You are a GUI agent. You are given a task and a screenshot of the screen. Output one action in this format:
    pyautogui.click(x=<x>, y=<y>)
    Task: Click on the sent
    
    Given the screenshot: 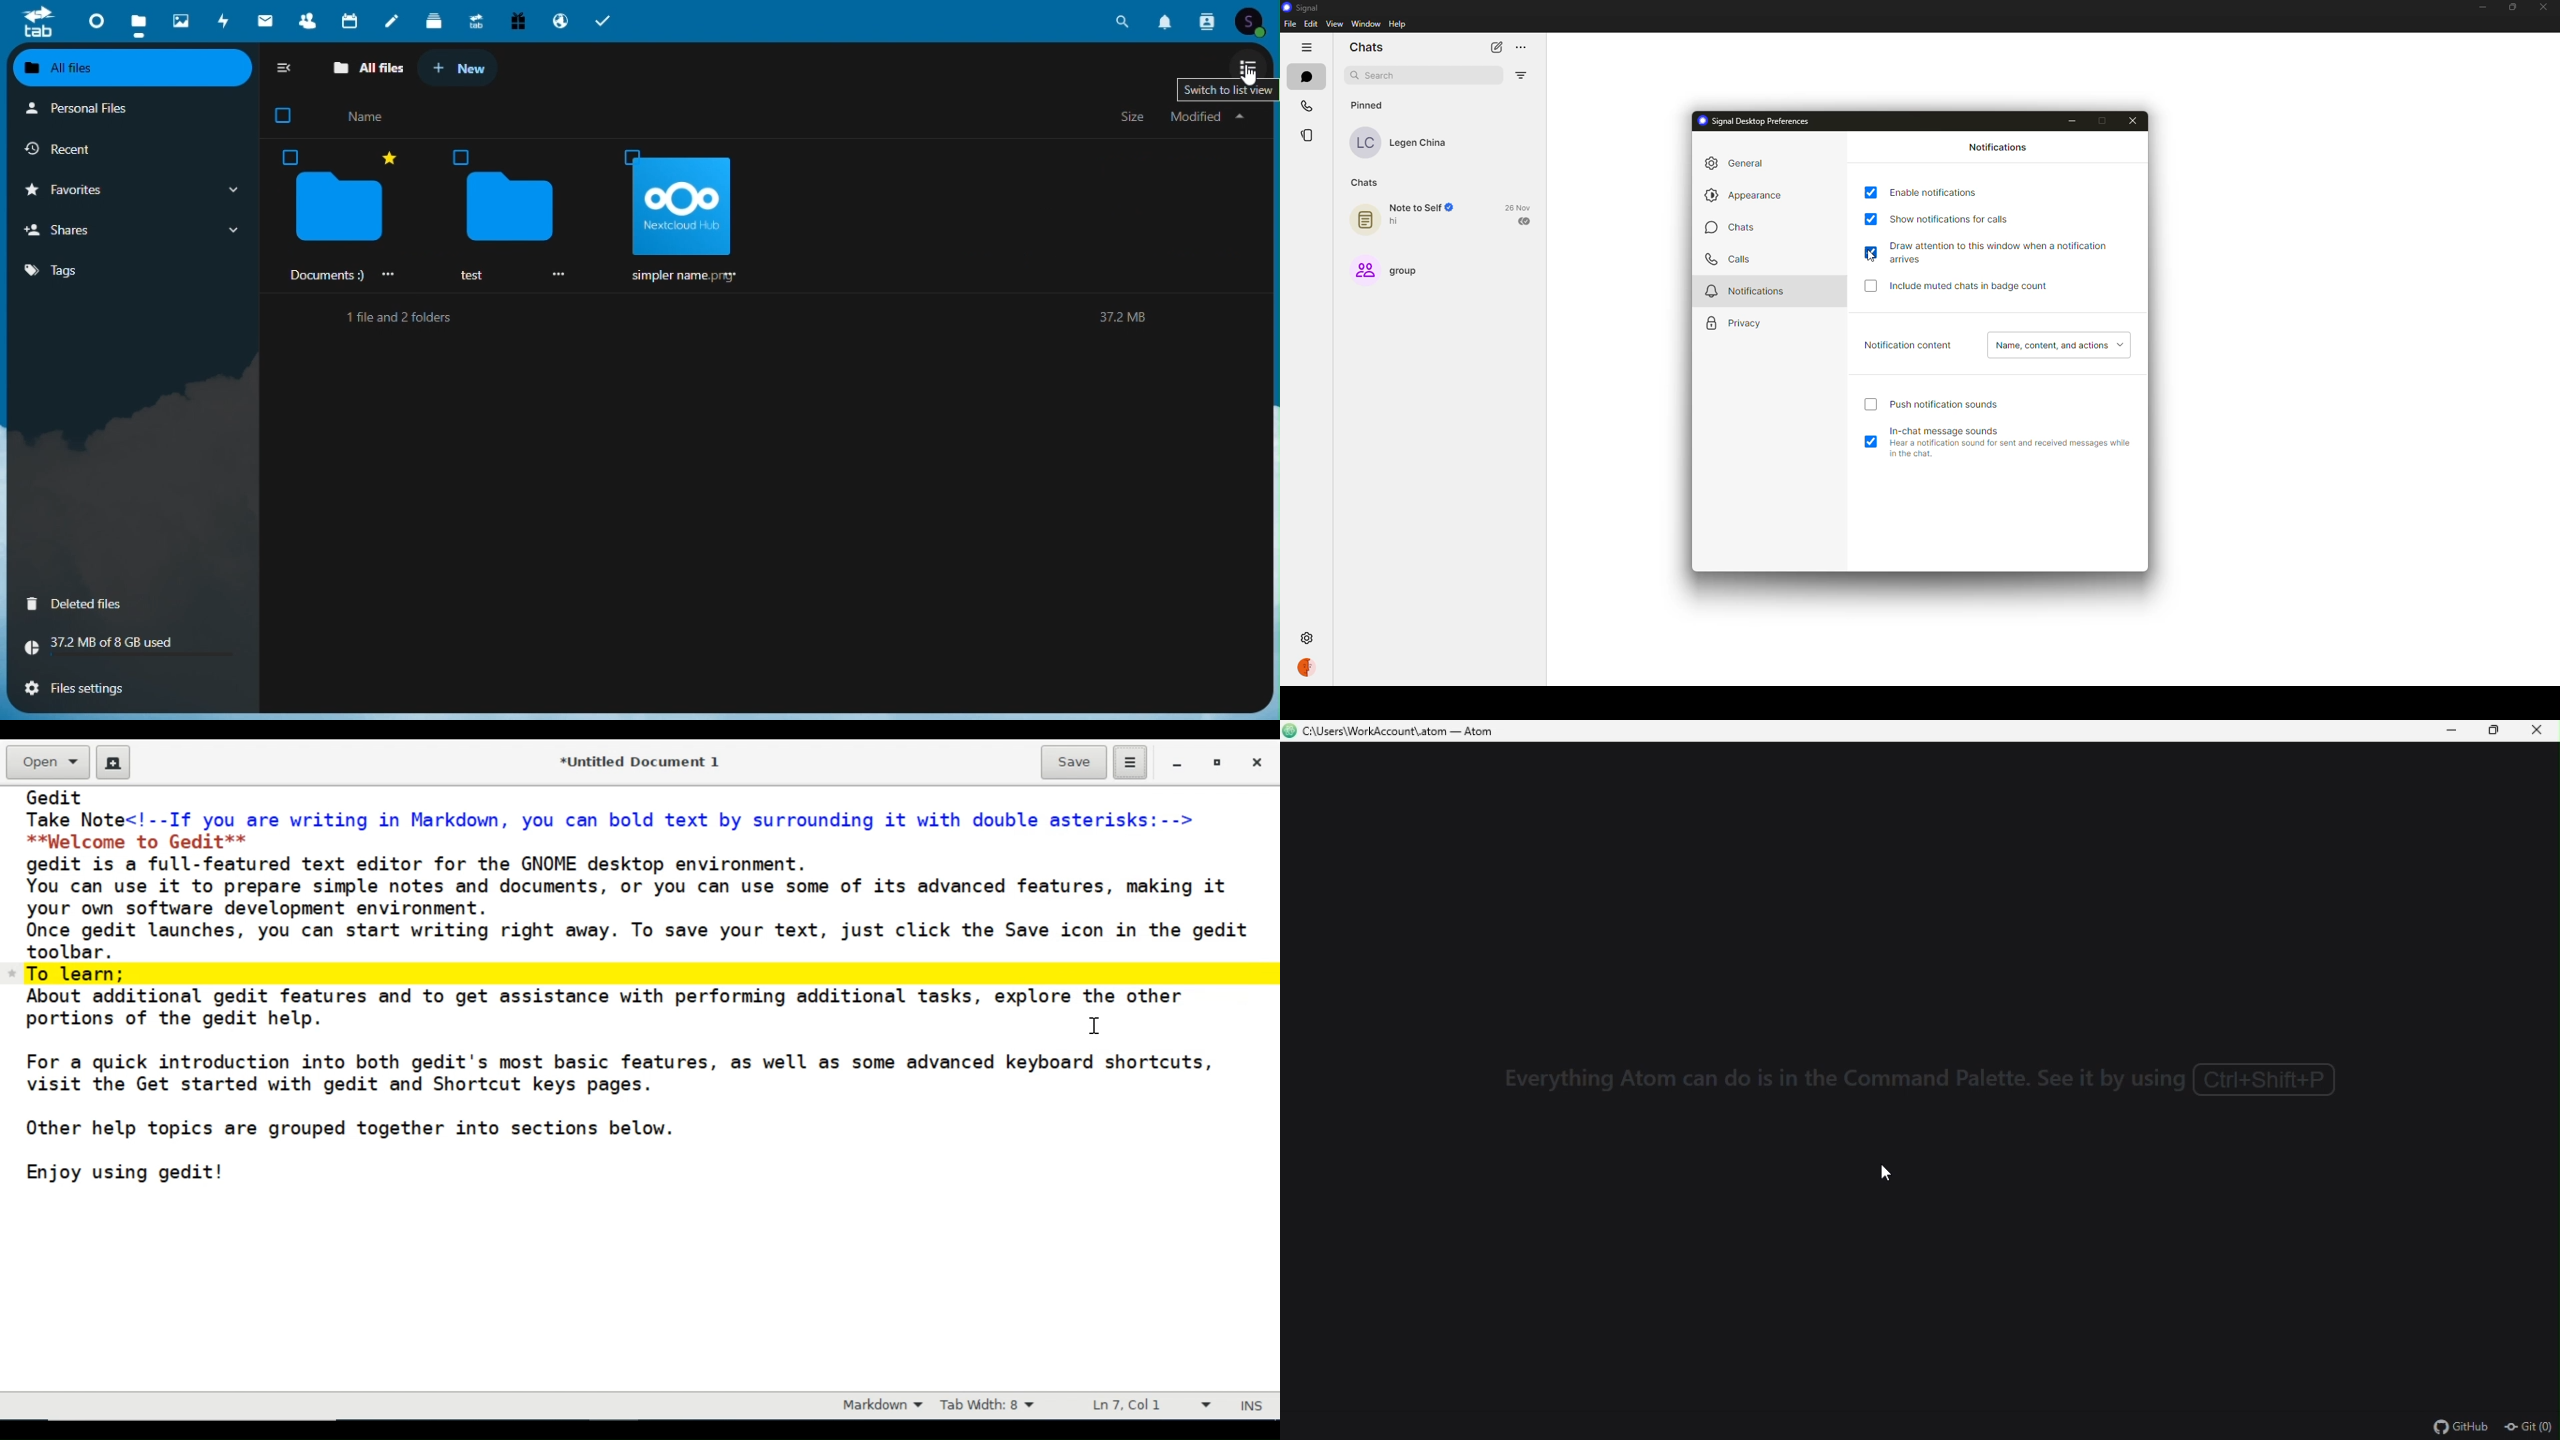 What is the action you would take?
    pyautogui.click(x=1525, y=221)
    